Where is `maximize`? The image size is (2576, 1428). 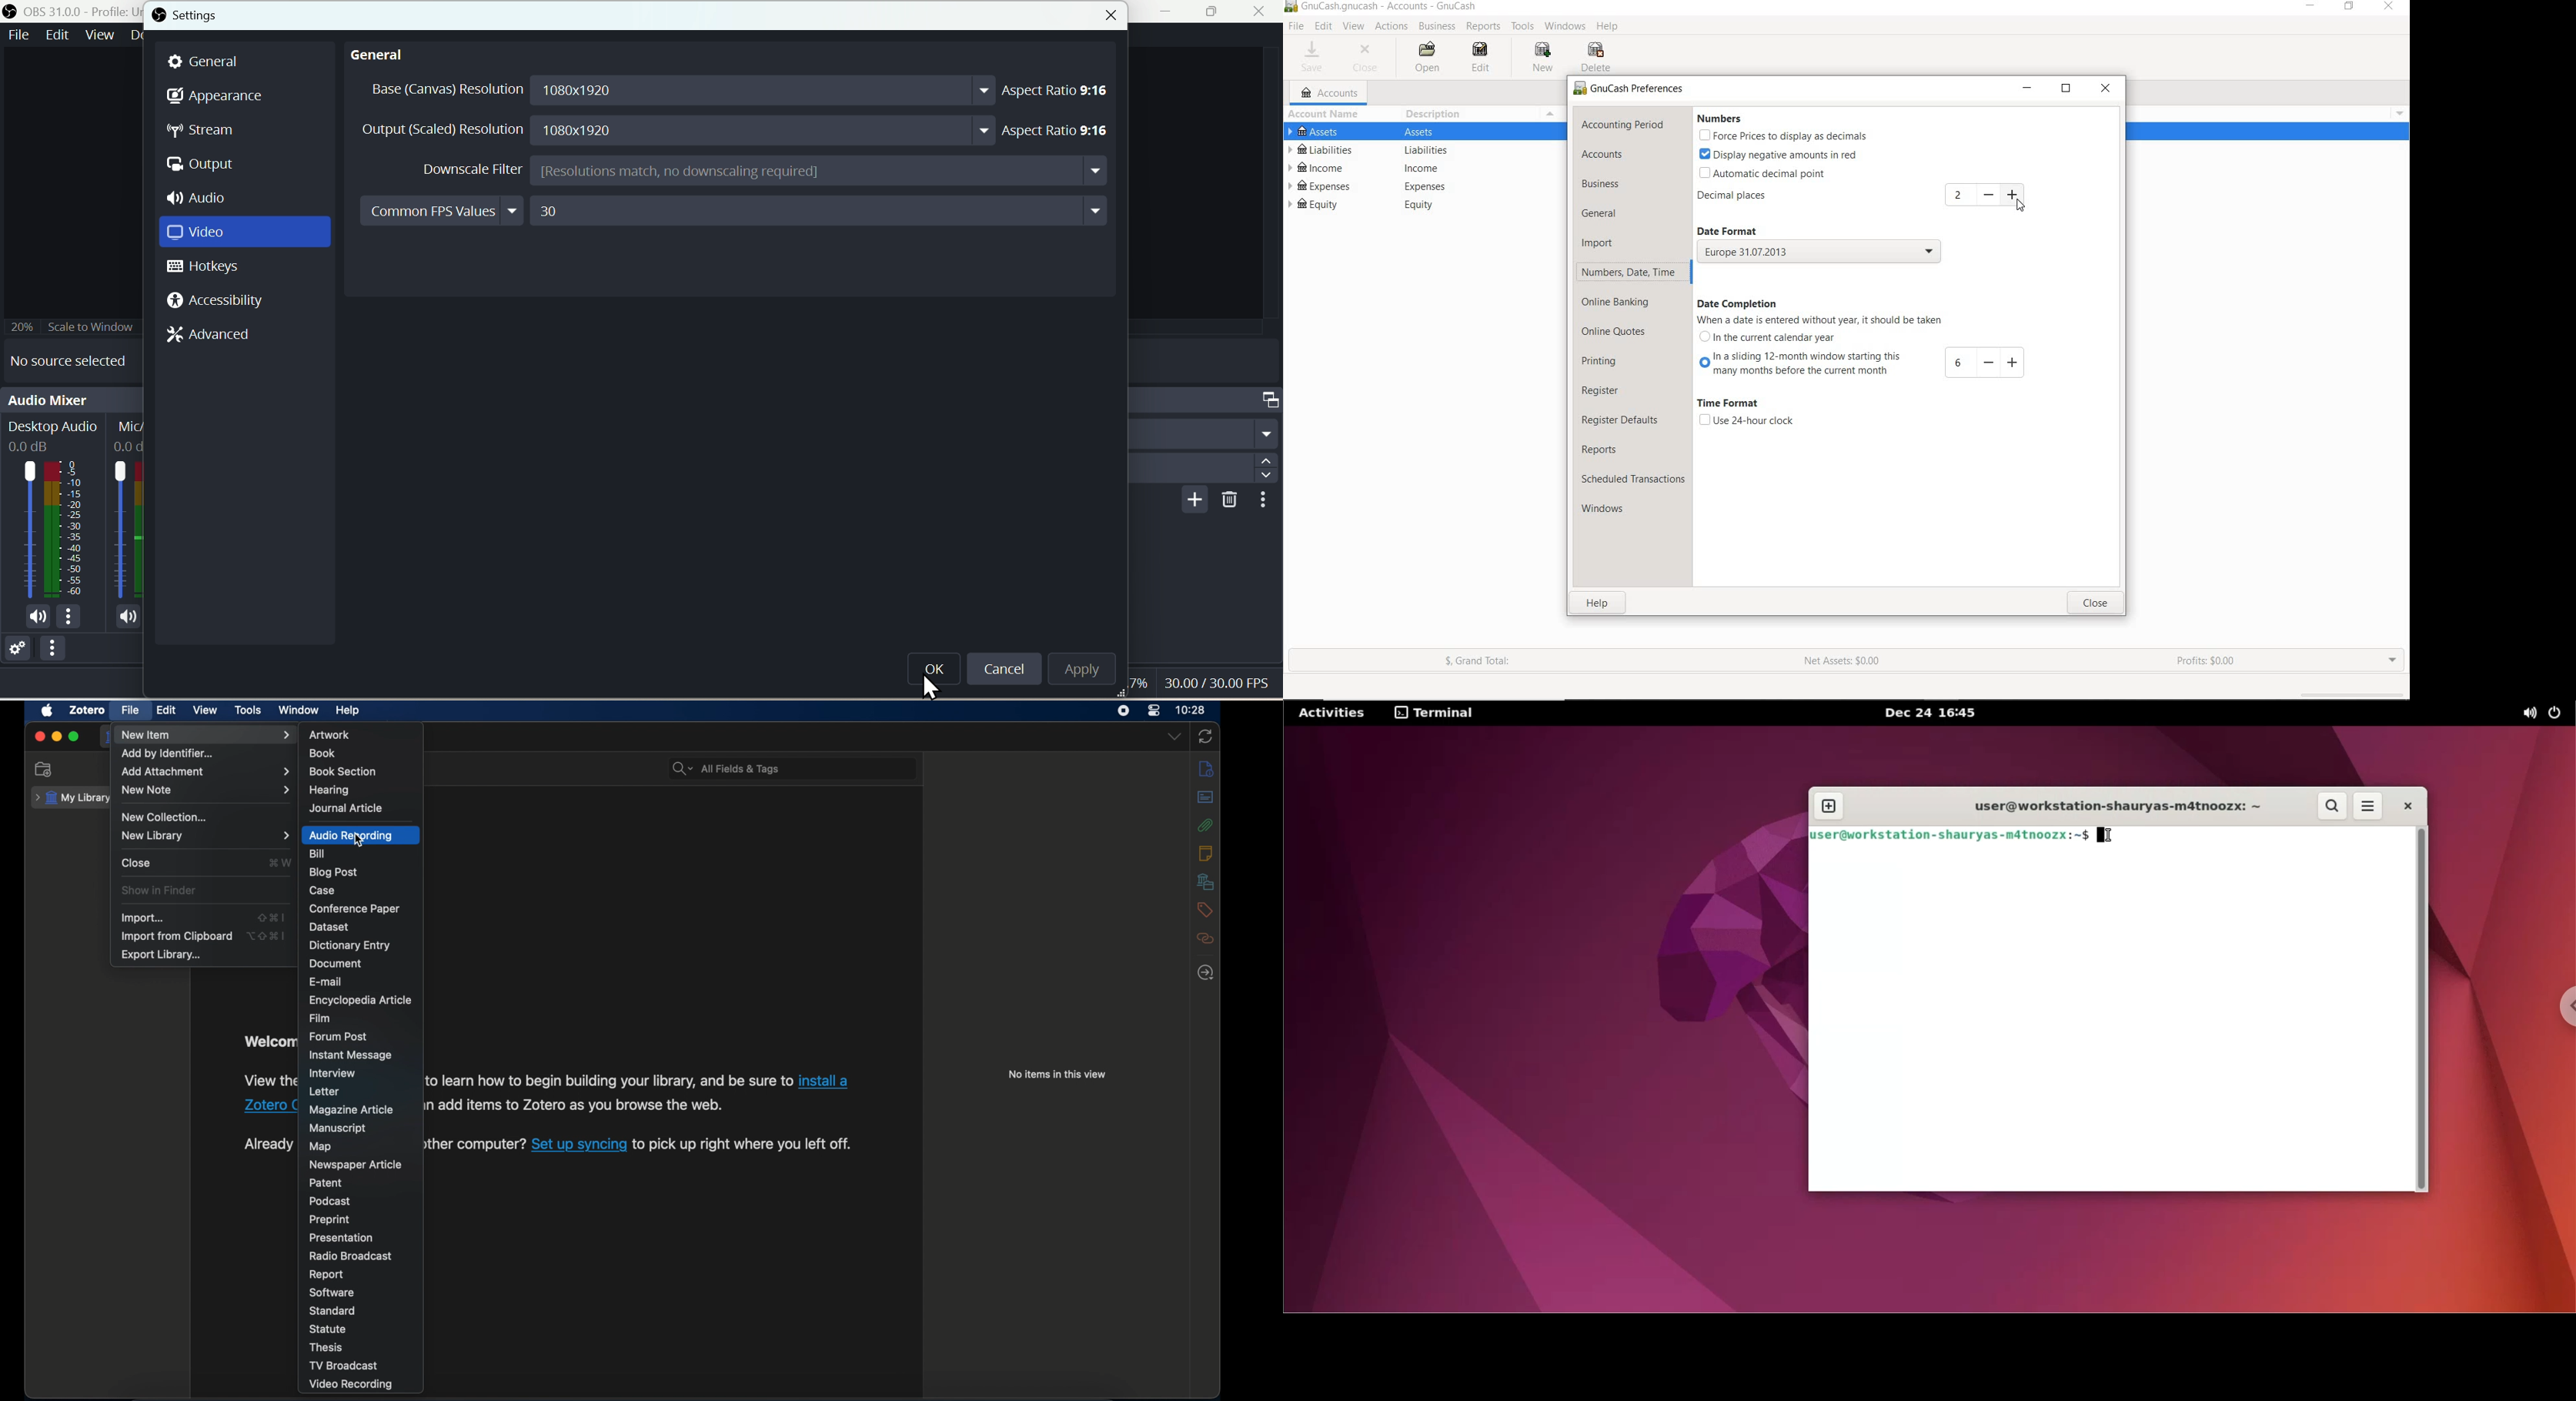 maximize is located at coordinates (74, 737).